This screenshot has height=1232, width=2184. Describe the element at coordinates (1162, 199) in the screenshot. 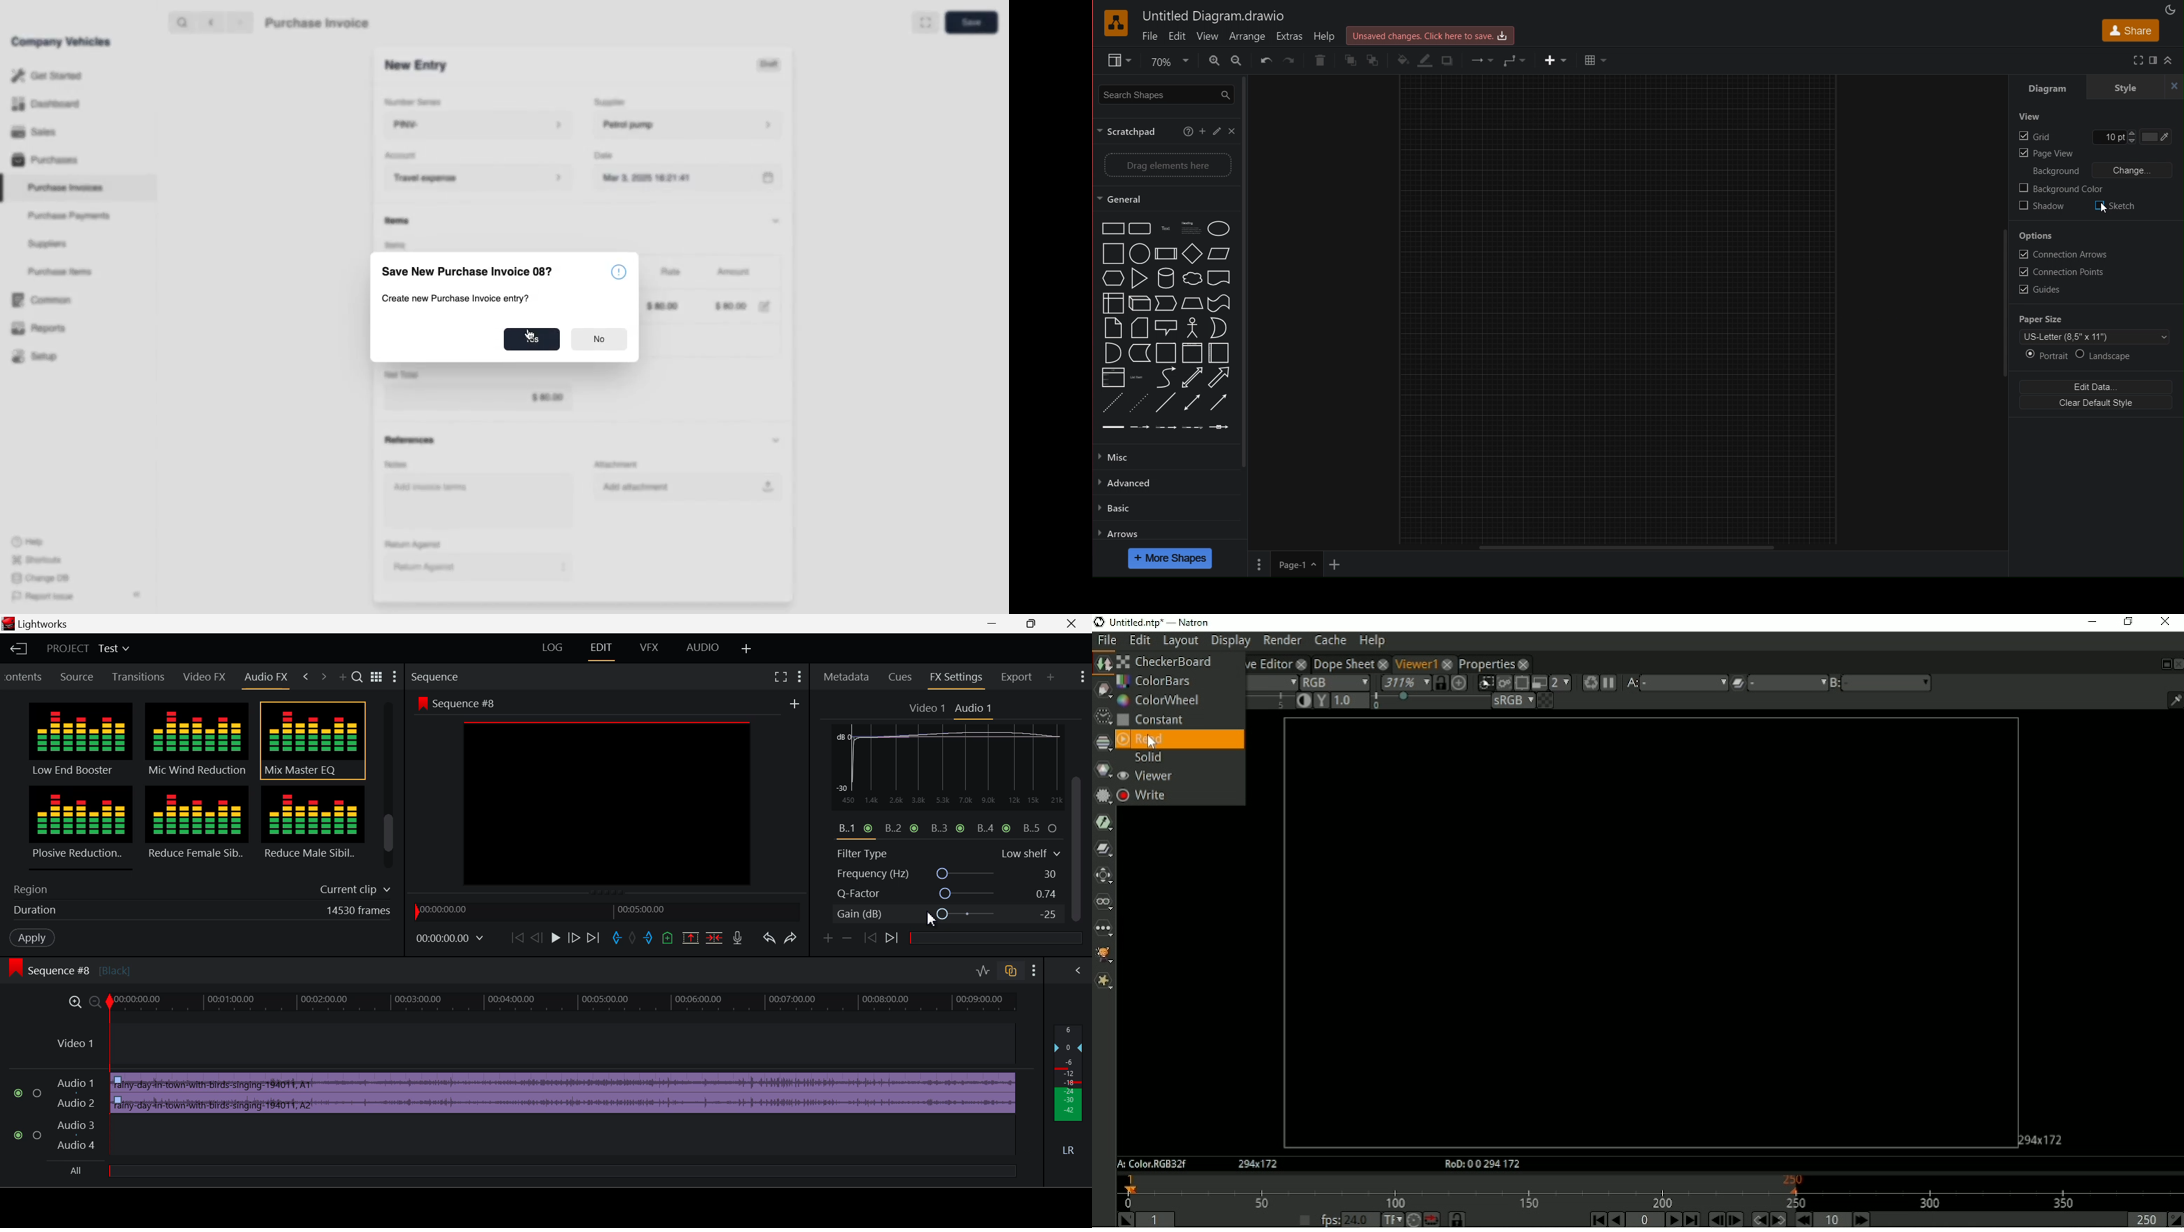

I see `General` at that location.